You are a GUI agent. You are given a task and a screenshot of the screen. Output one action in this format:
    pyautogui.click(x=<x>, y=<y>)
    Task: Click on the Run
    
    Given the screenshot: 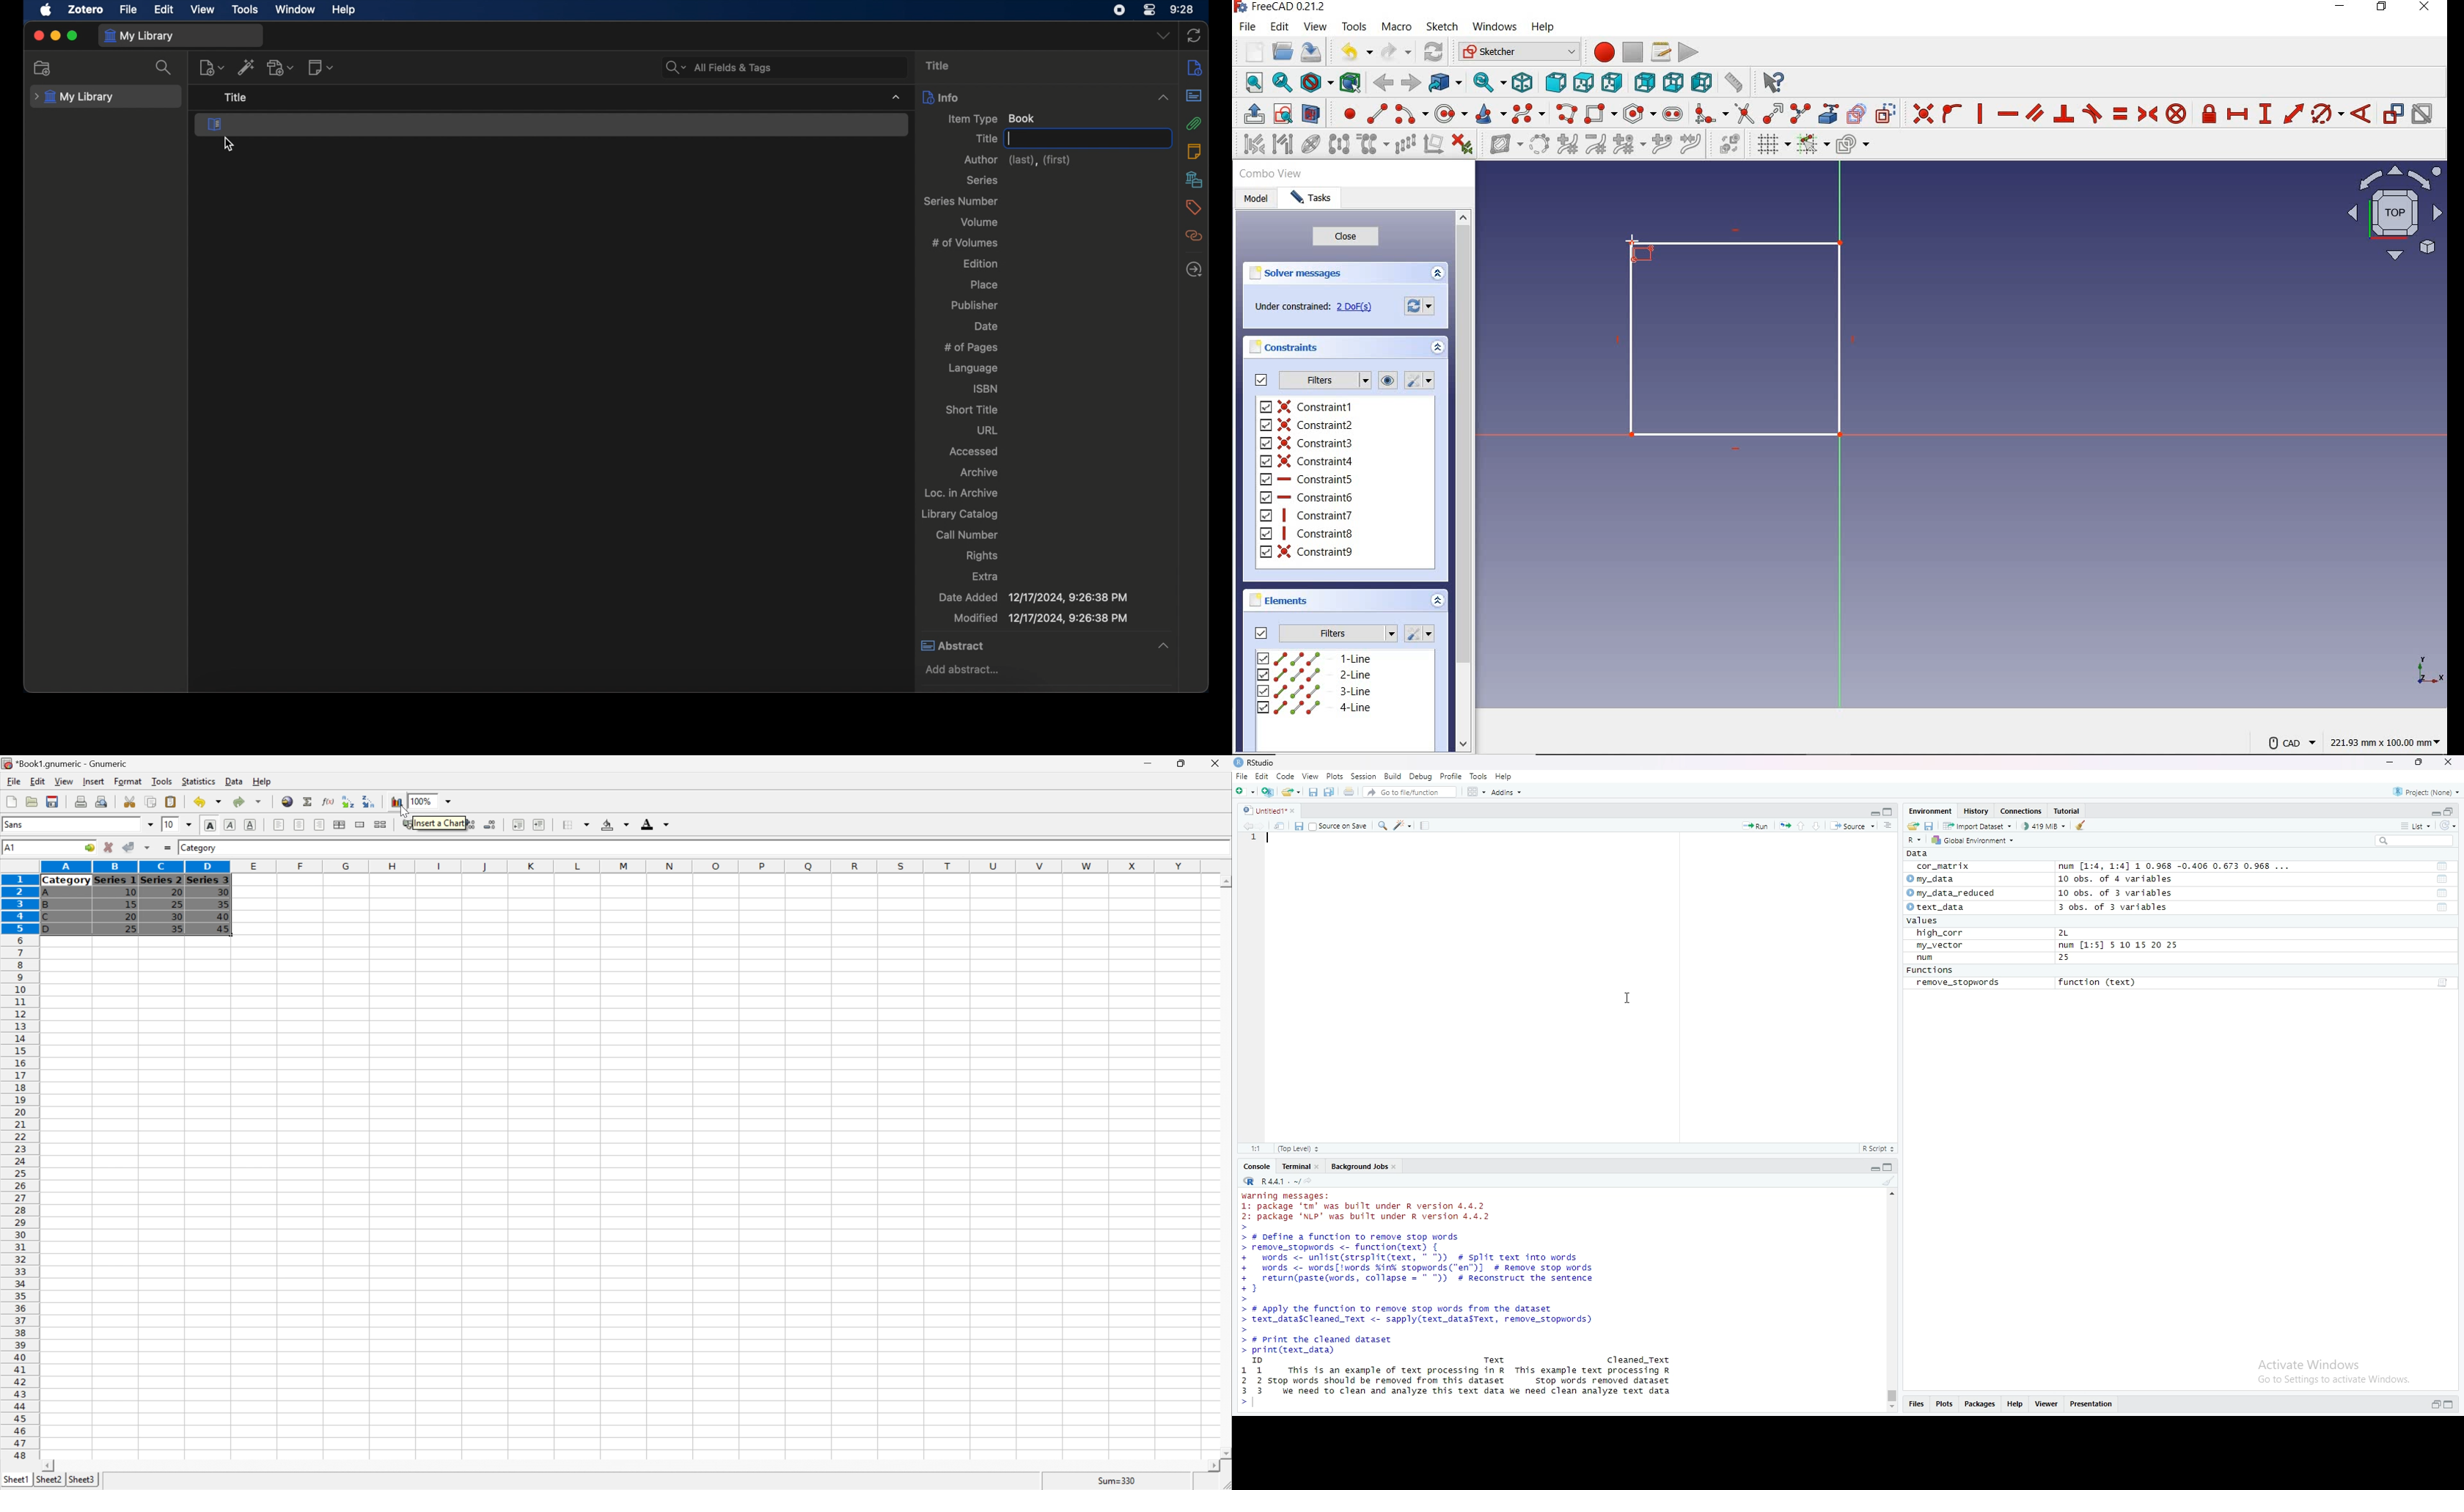 What is the action you would take?
    pyautogui.click(x=1757, y=826)
    